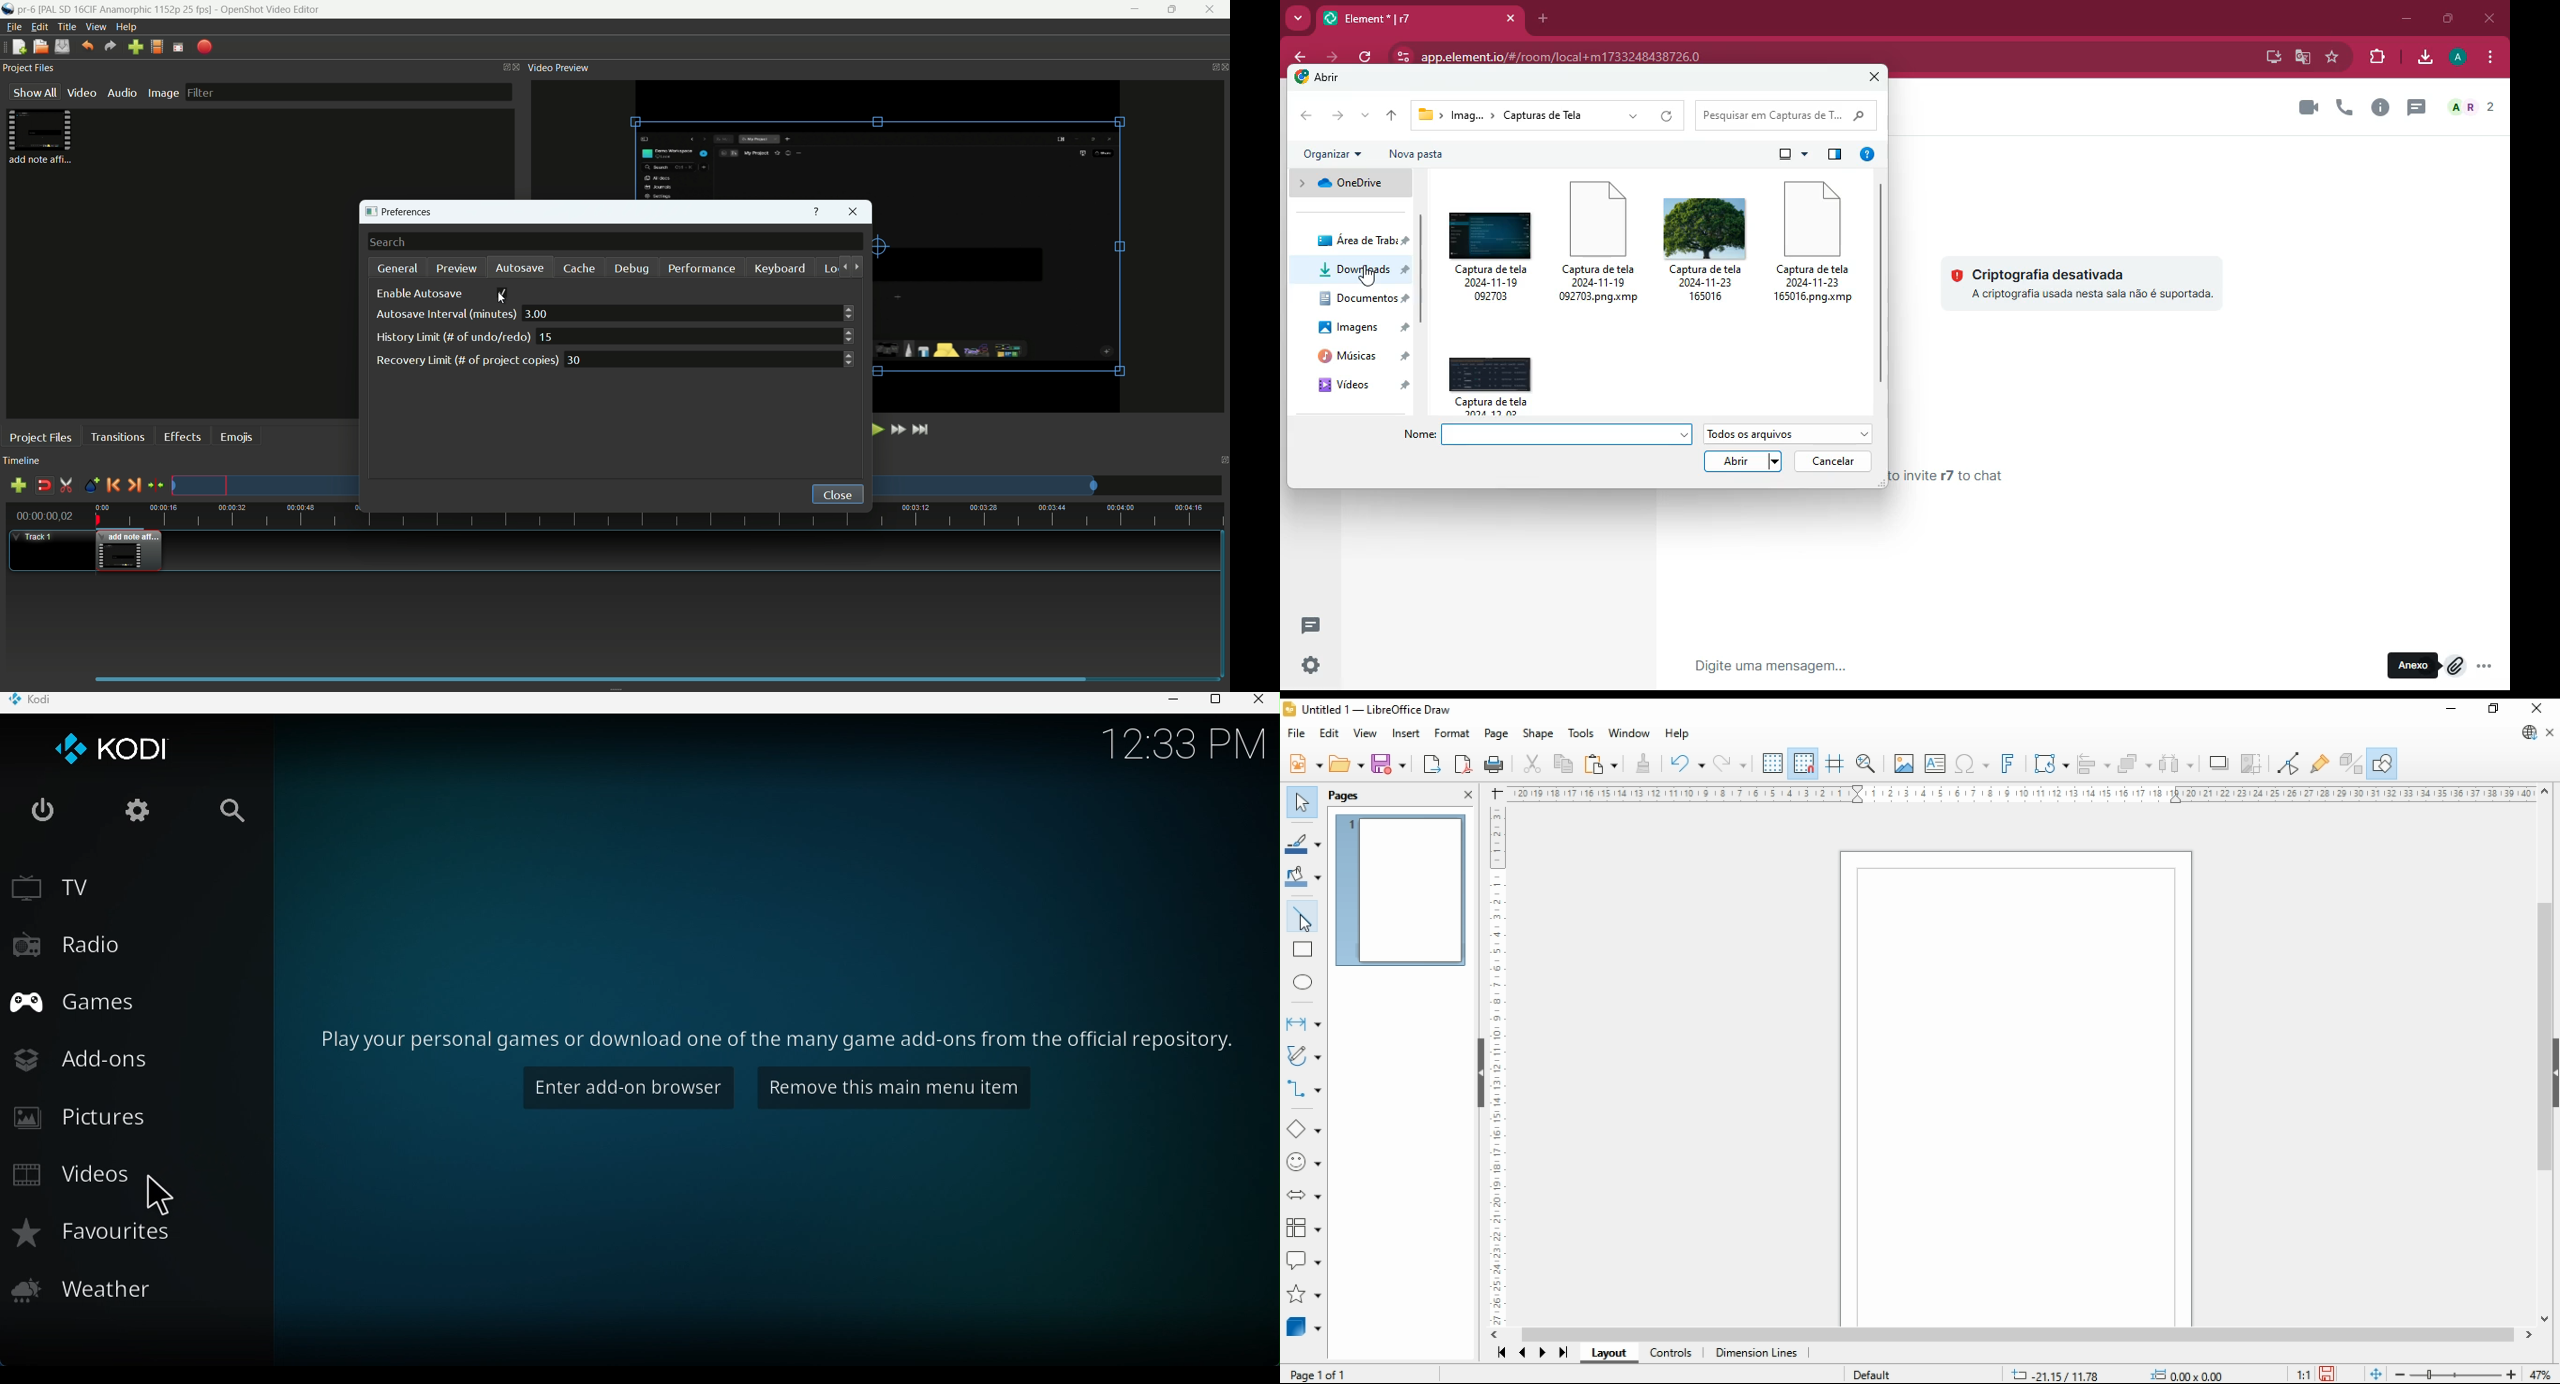  I want to click on undo, so click(1732, 764).